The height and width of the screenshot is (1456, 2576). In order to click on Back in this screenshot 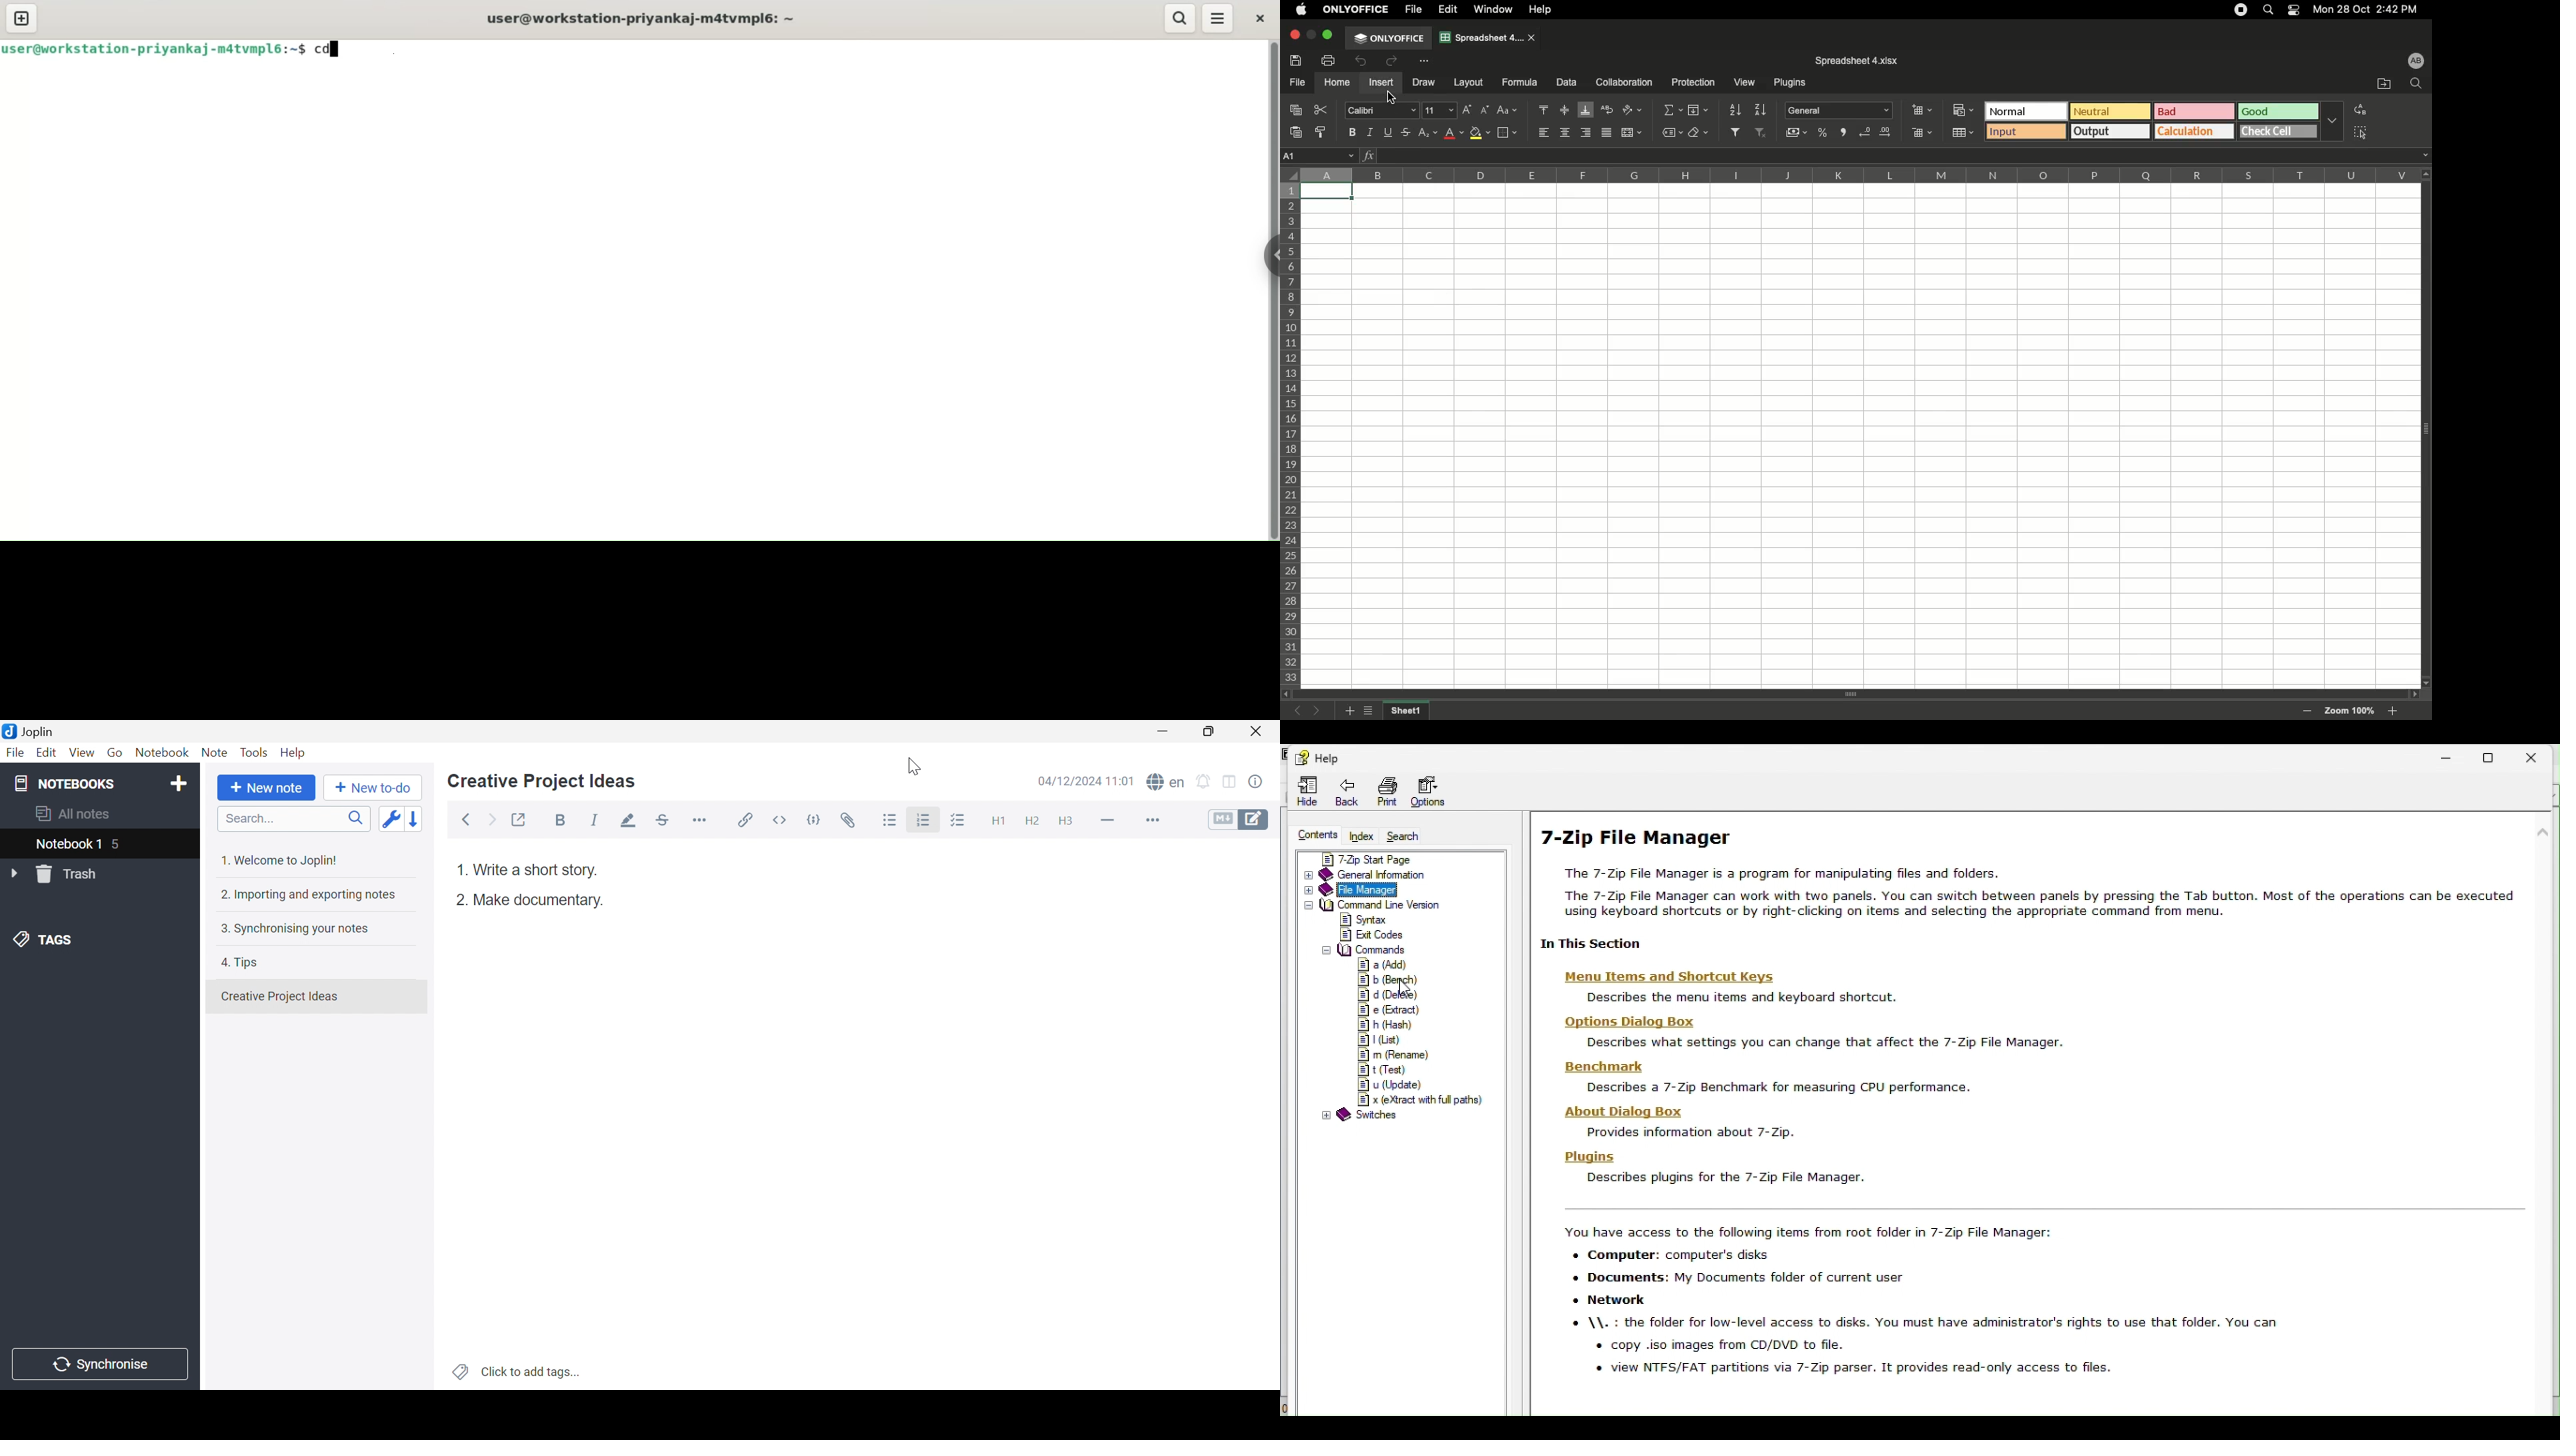, I will do `click(469, 819)`.